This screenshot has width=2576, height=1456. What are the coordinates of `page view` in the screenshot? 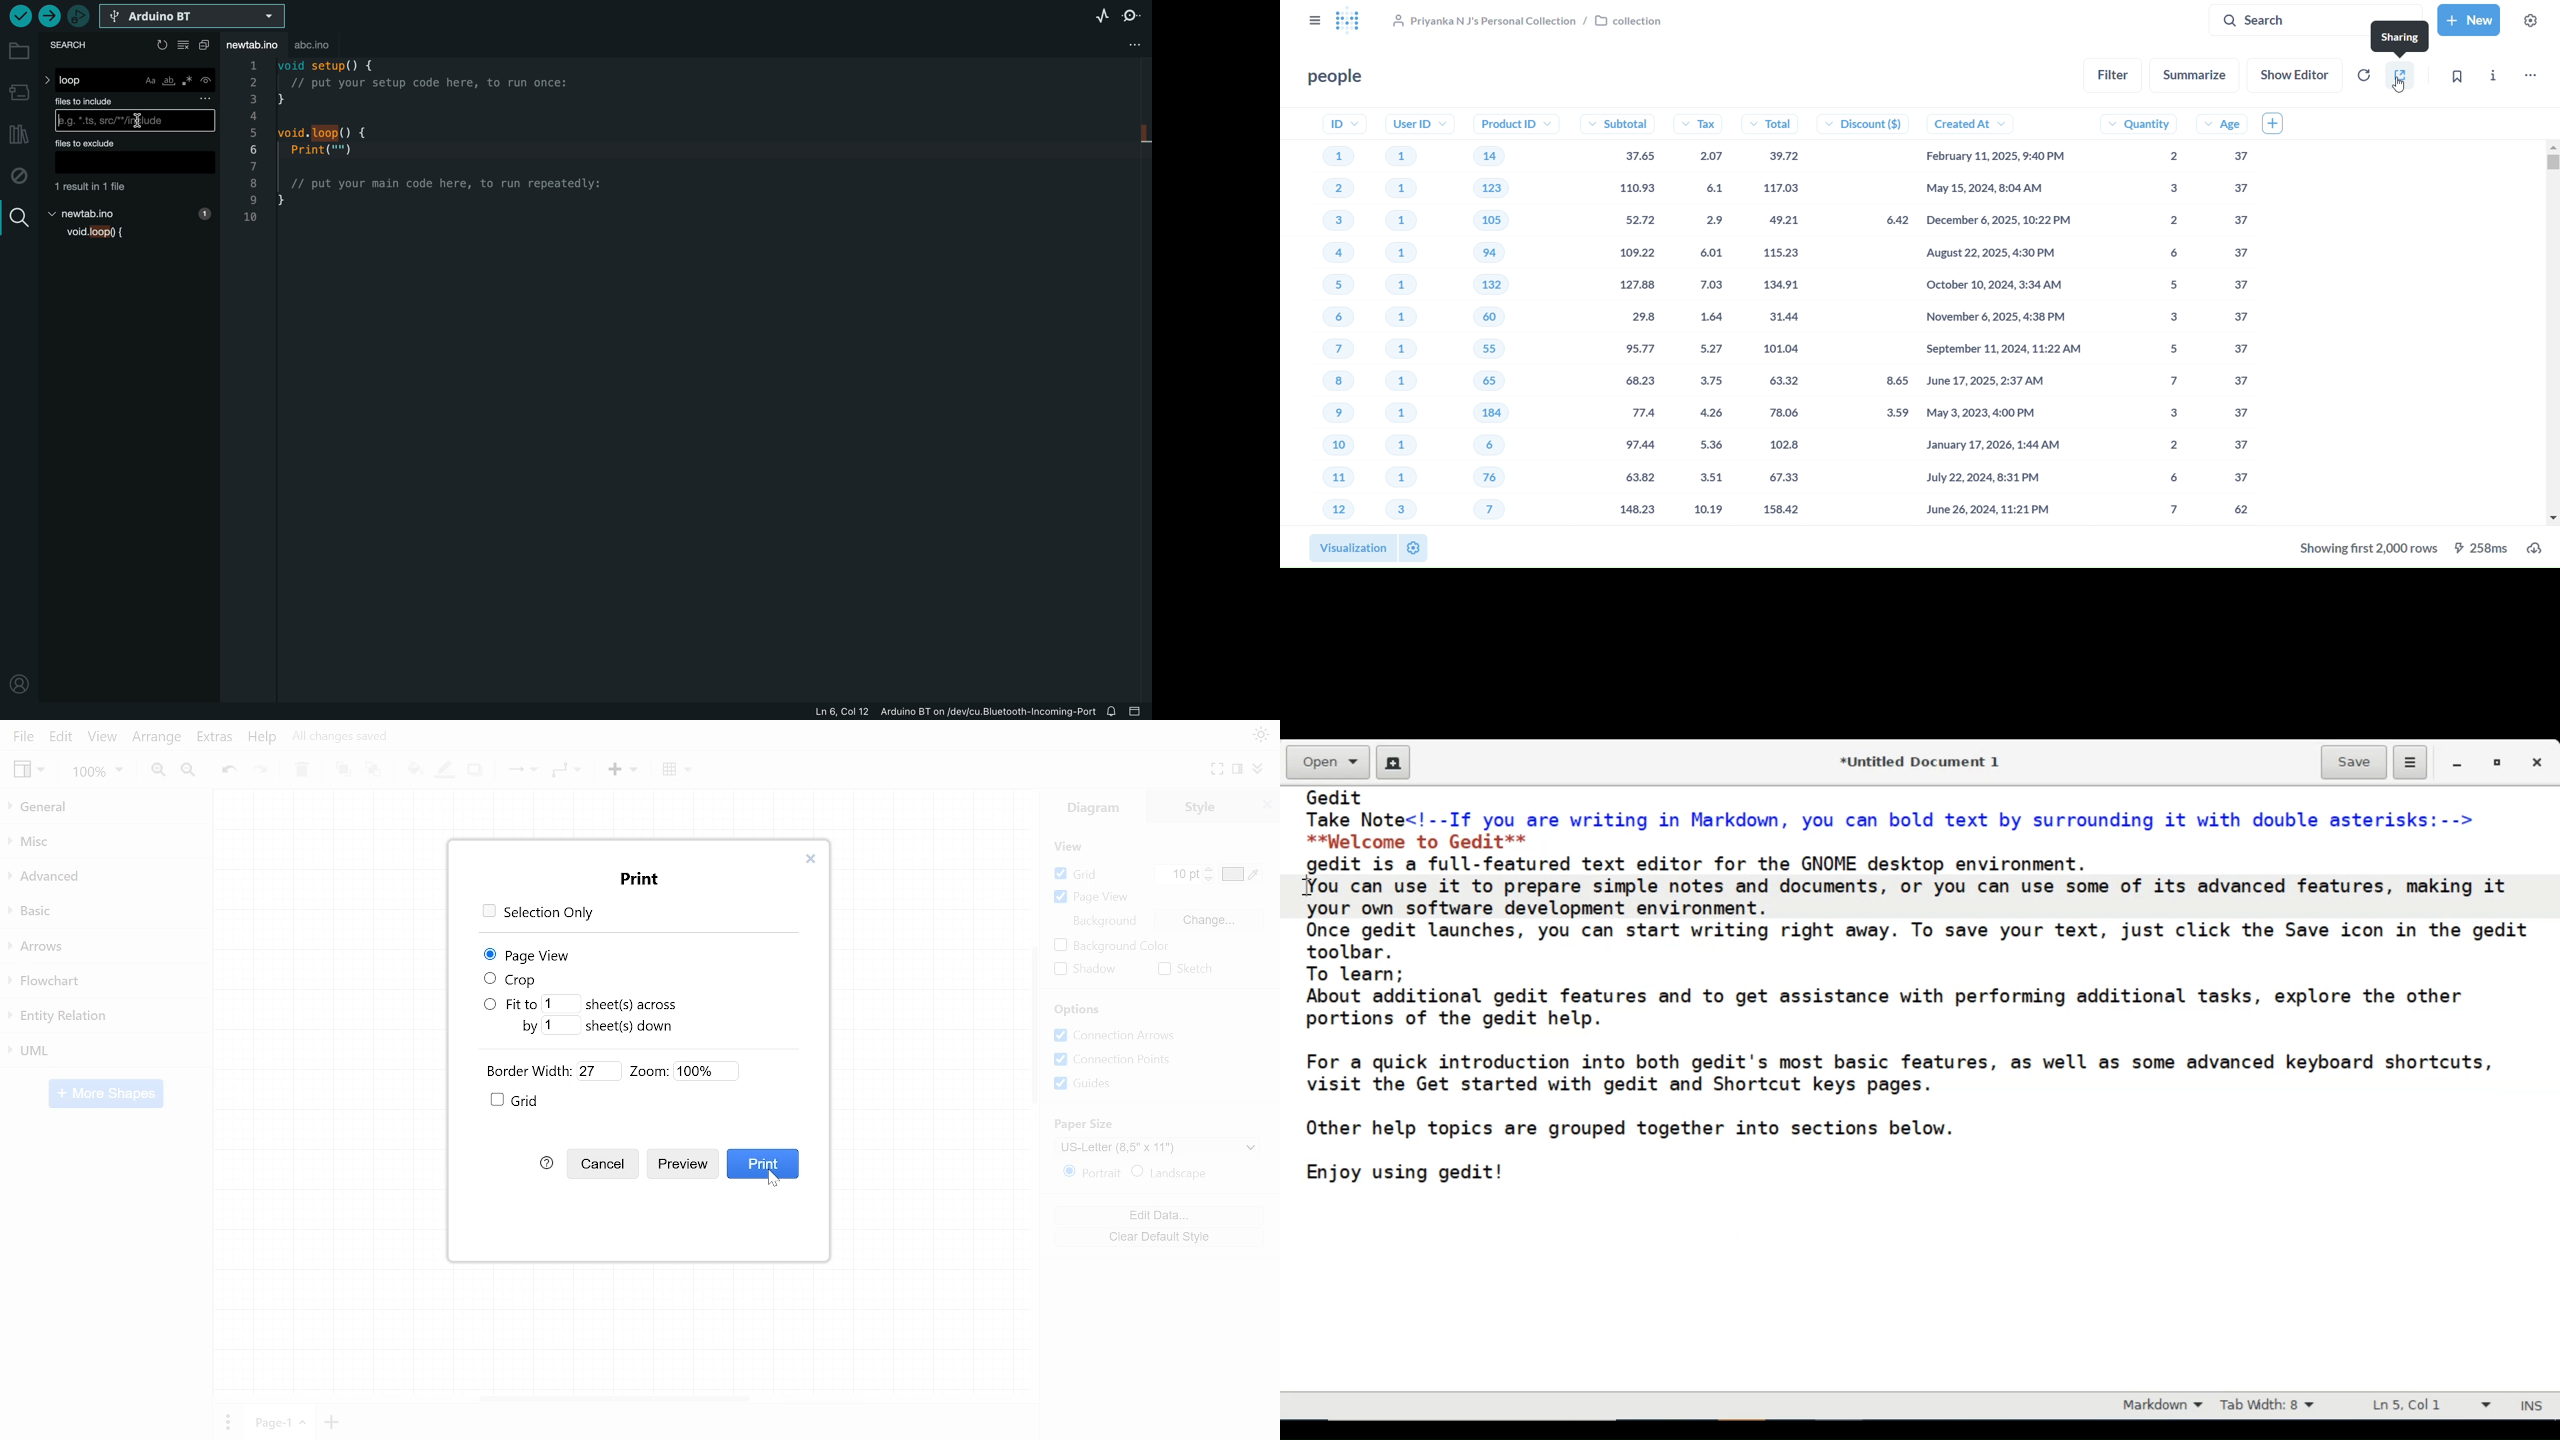 It's located at (529, 955).